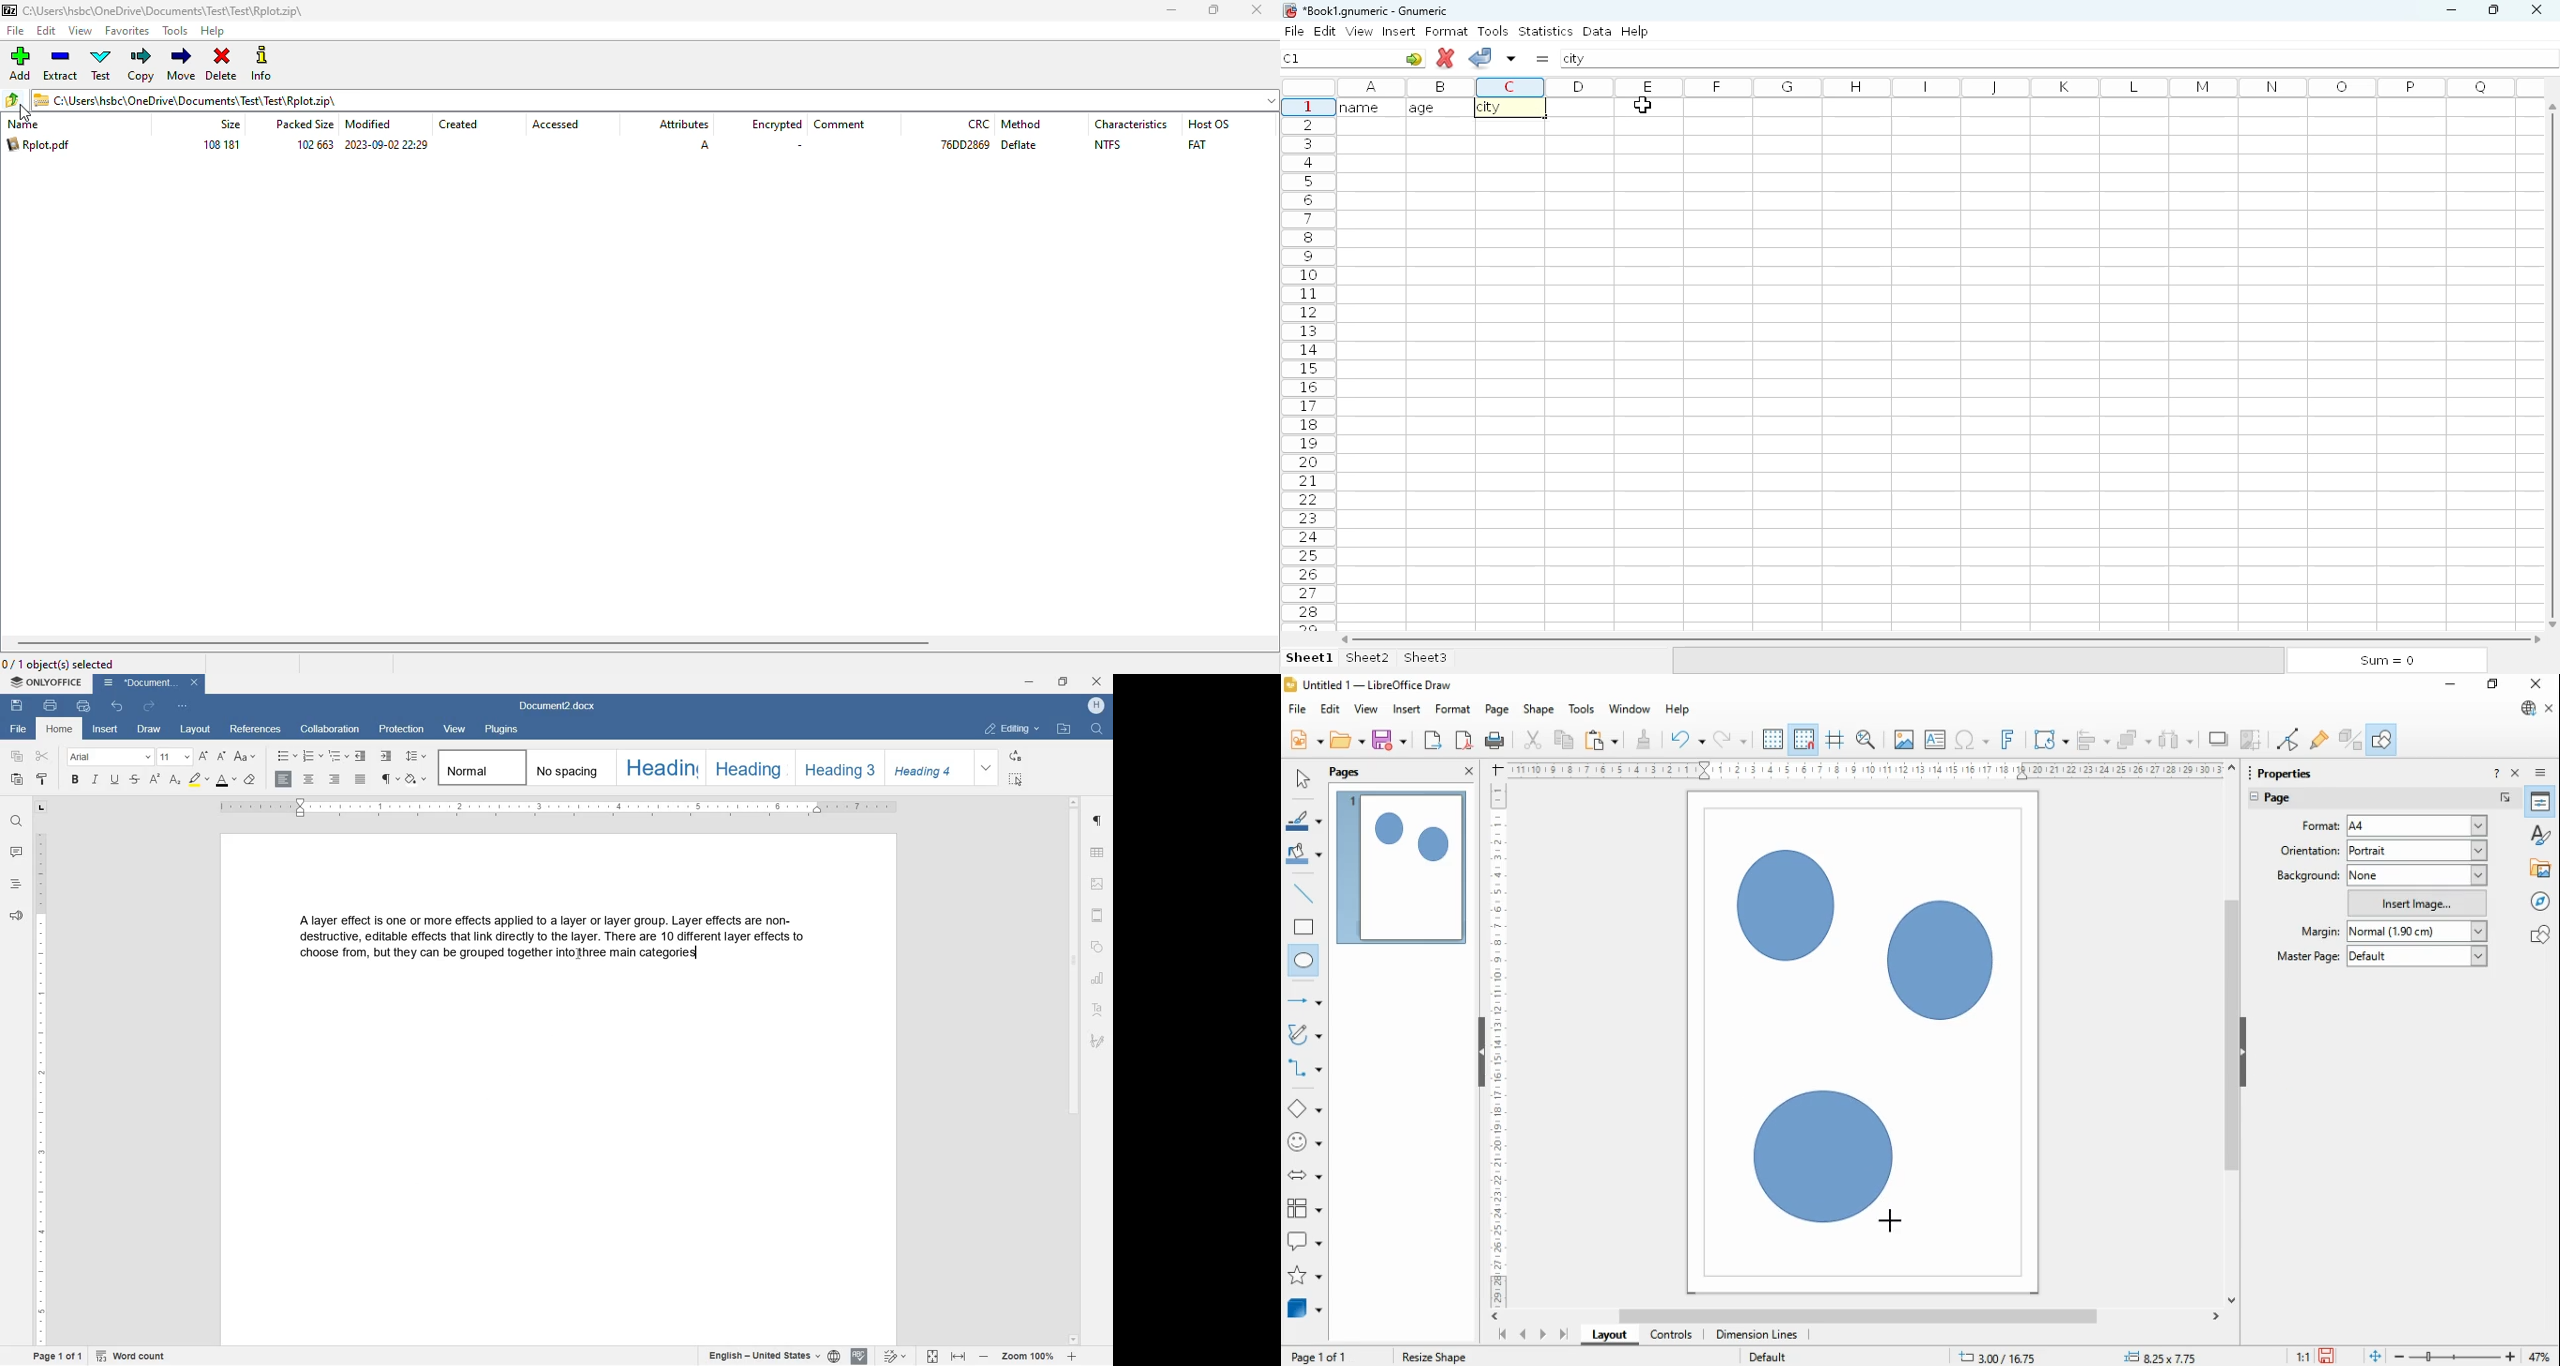 The image size is (2576, 1372). Describe the element at coordinates (2536, 10) in the screenshot. I see `close` at that location.